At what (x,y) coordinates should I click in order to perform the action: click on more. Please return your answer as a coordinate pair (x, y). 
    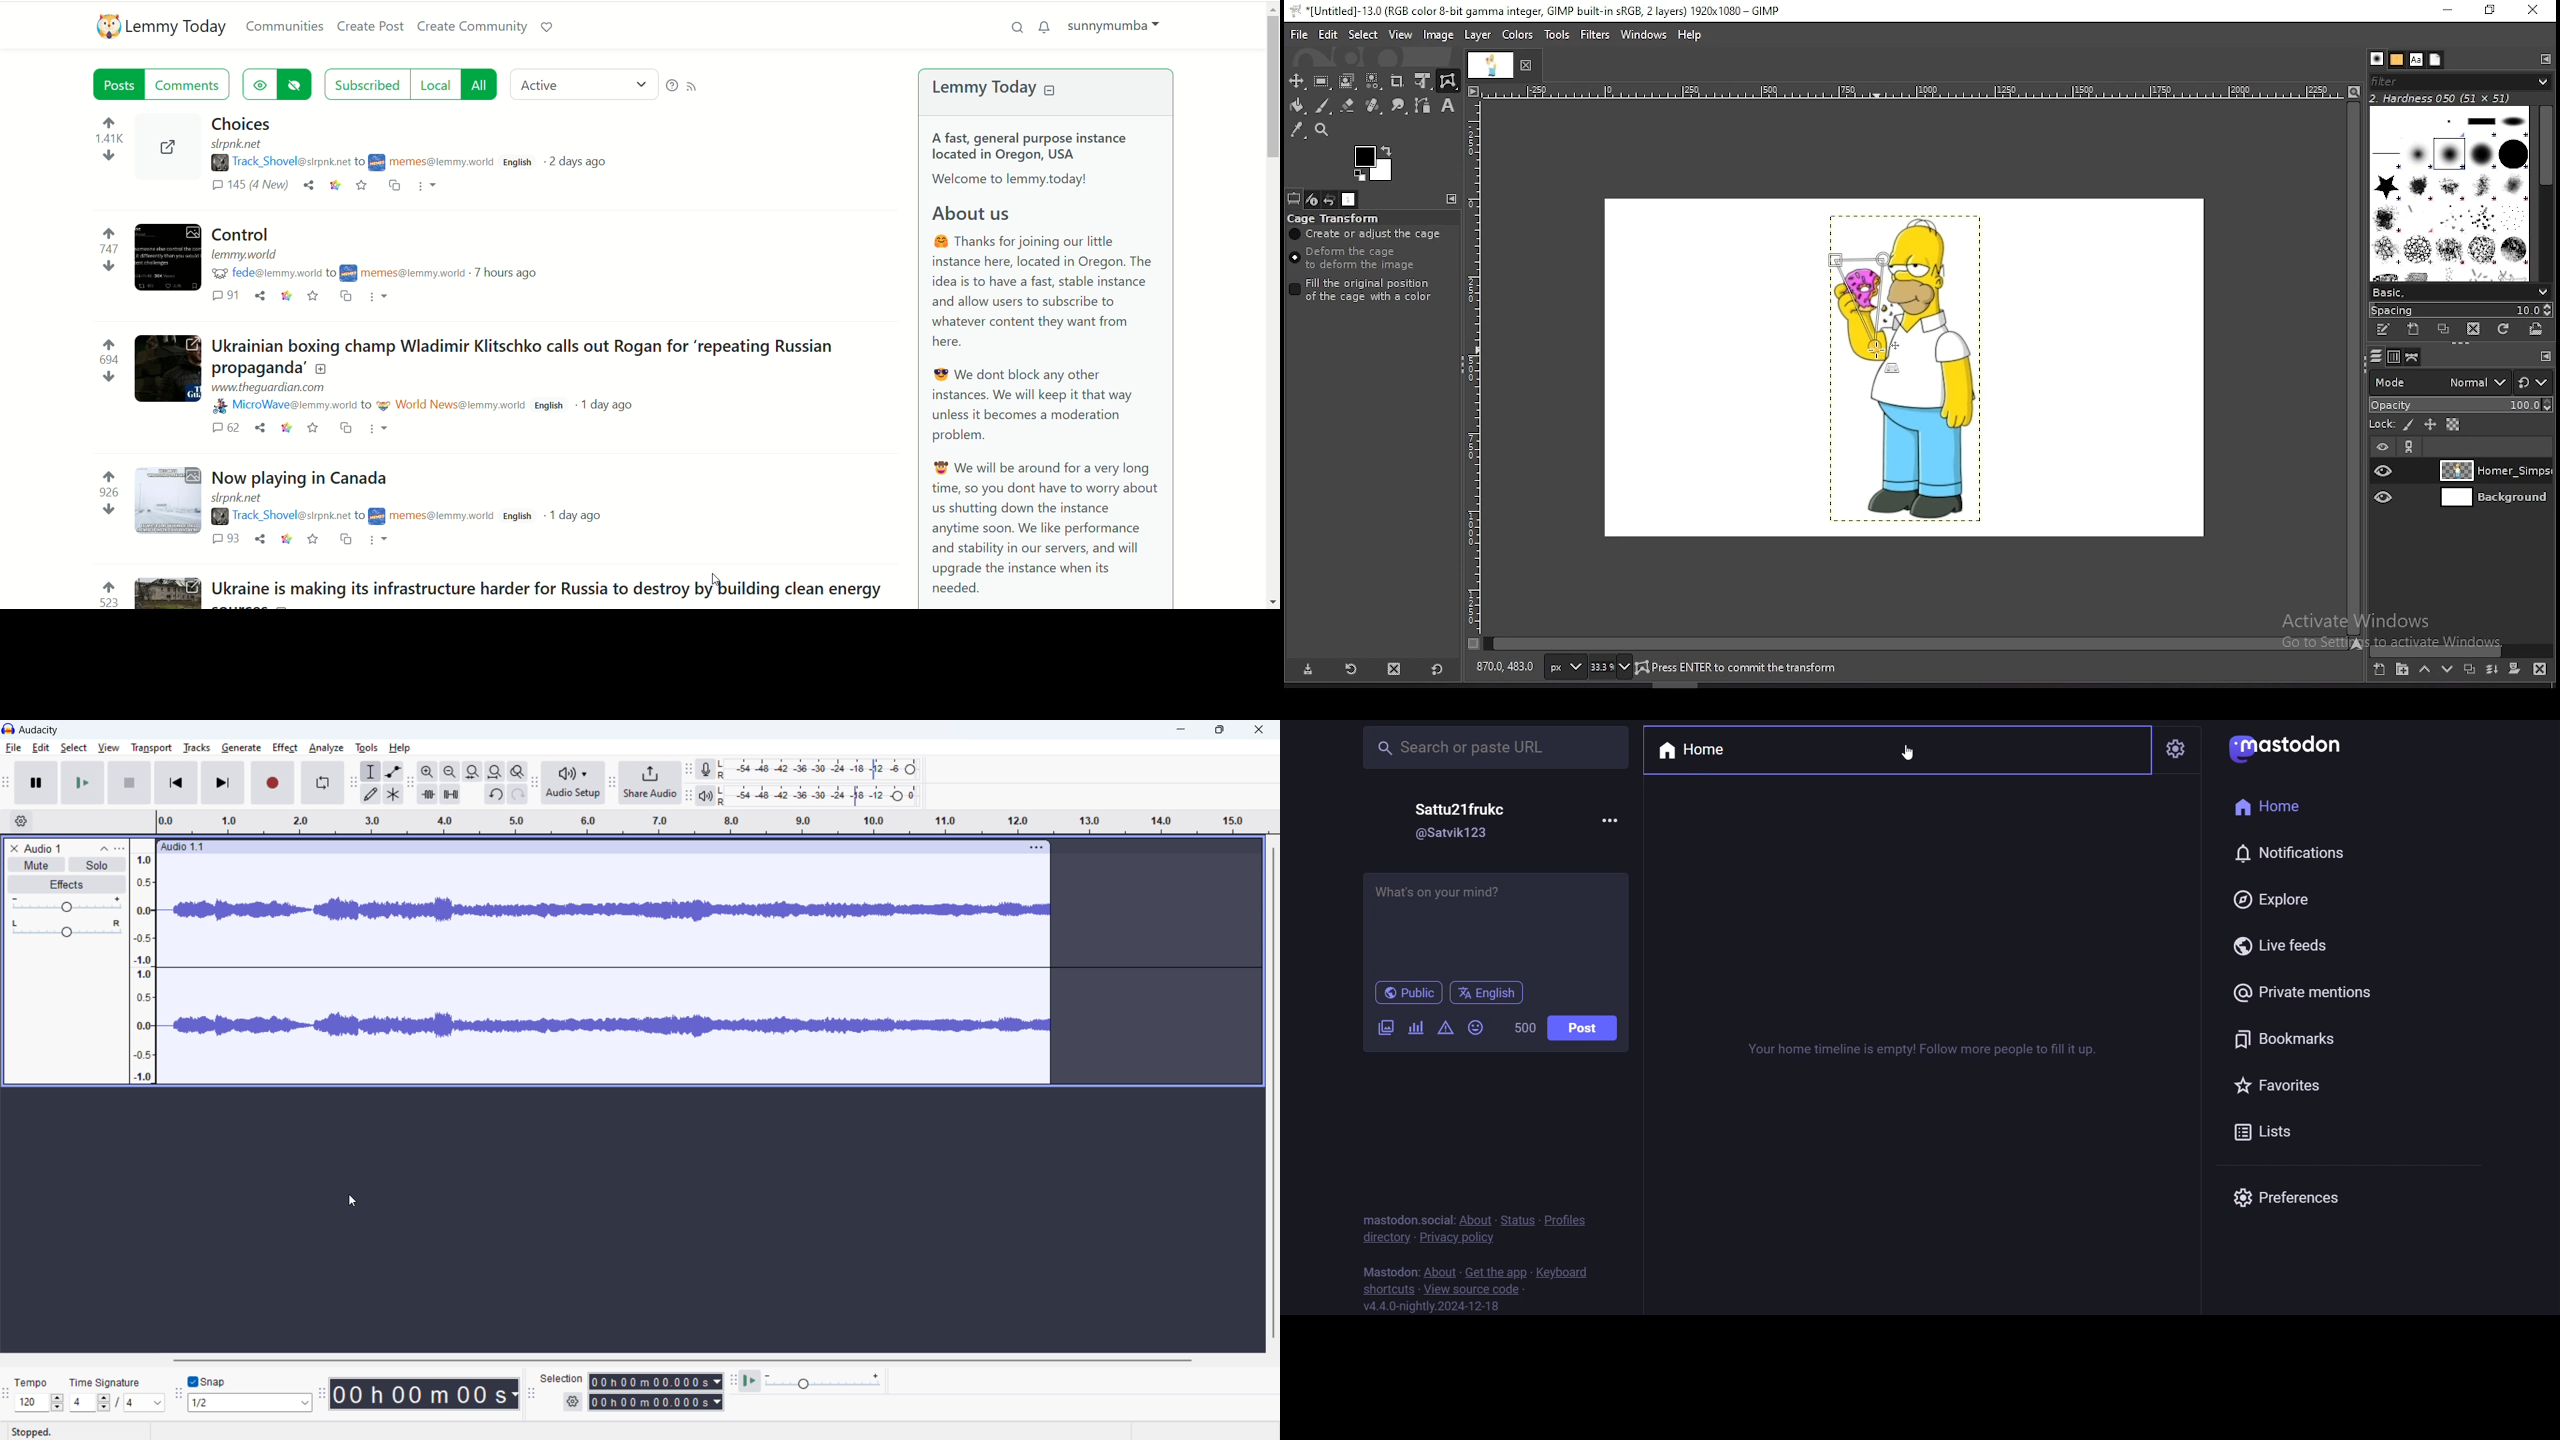
    Looking at the image, I should click on (381, 431).